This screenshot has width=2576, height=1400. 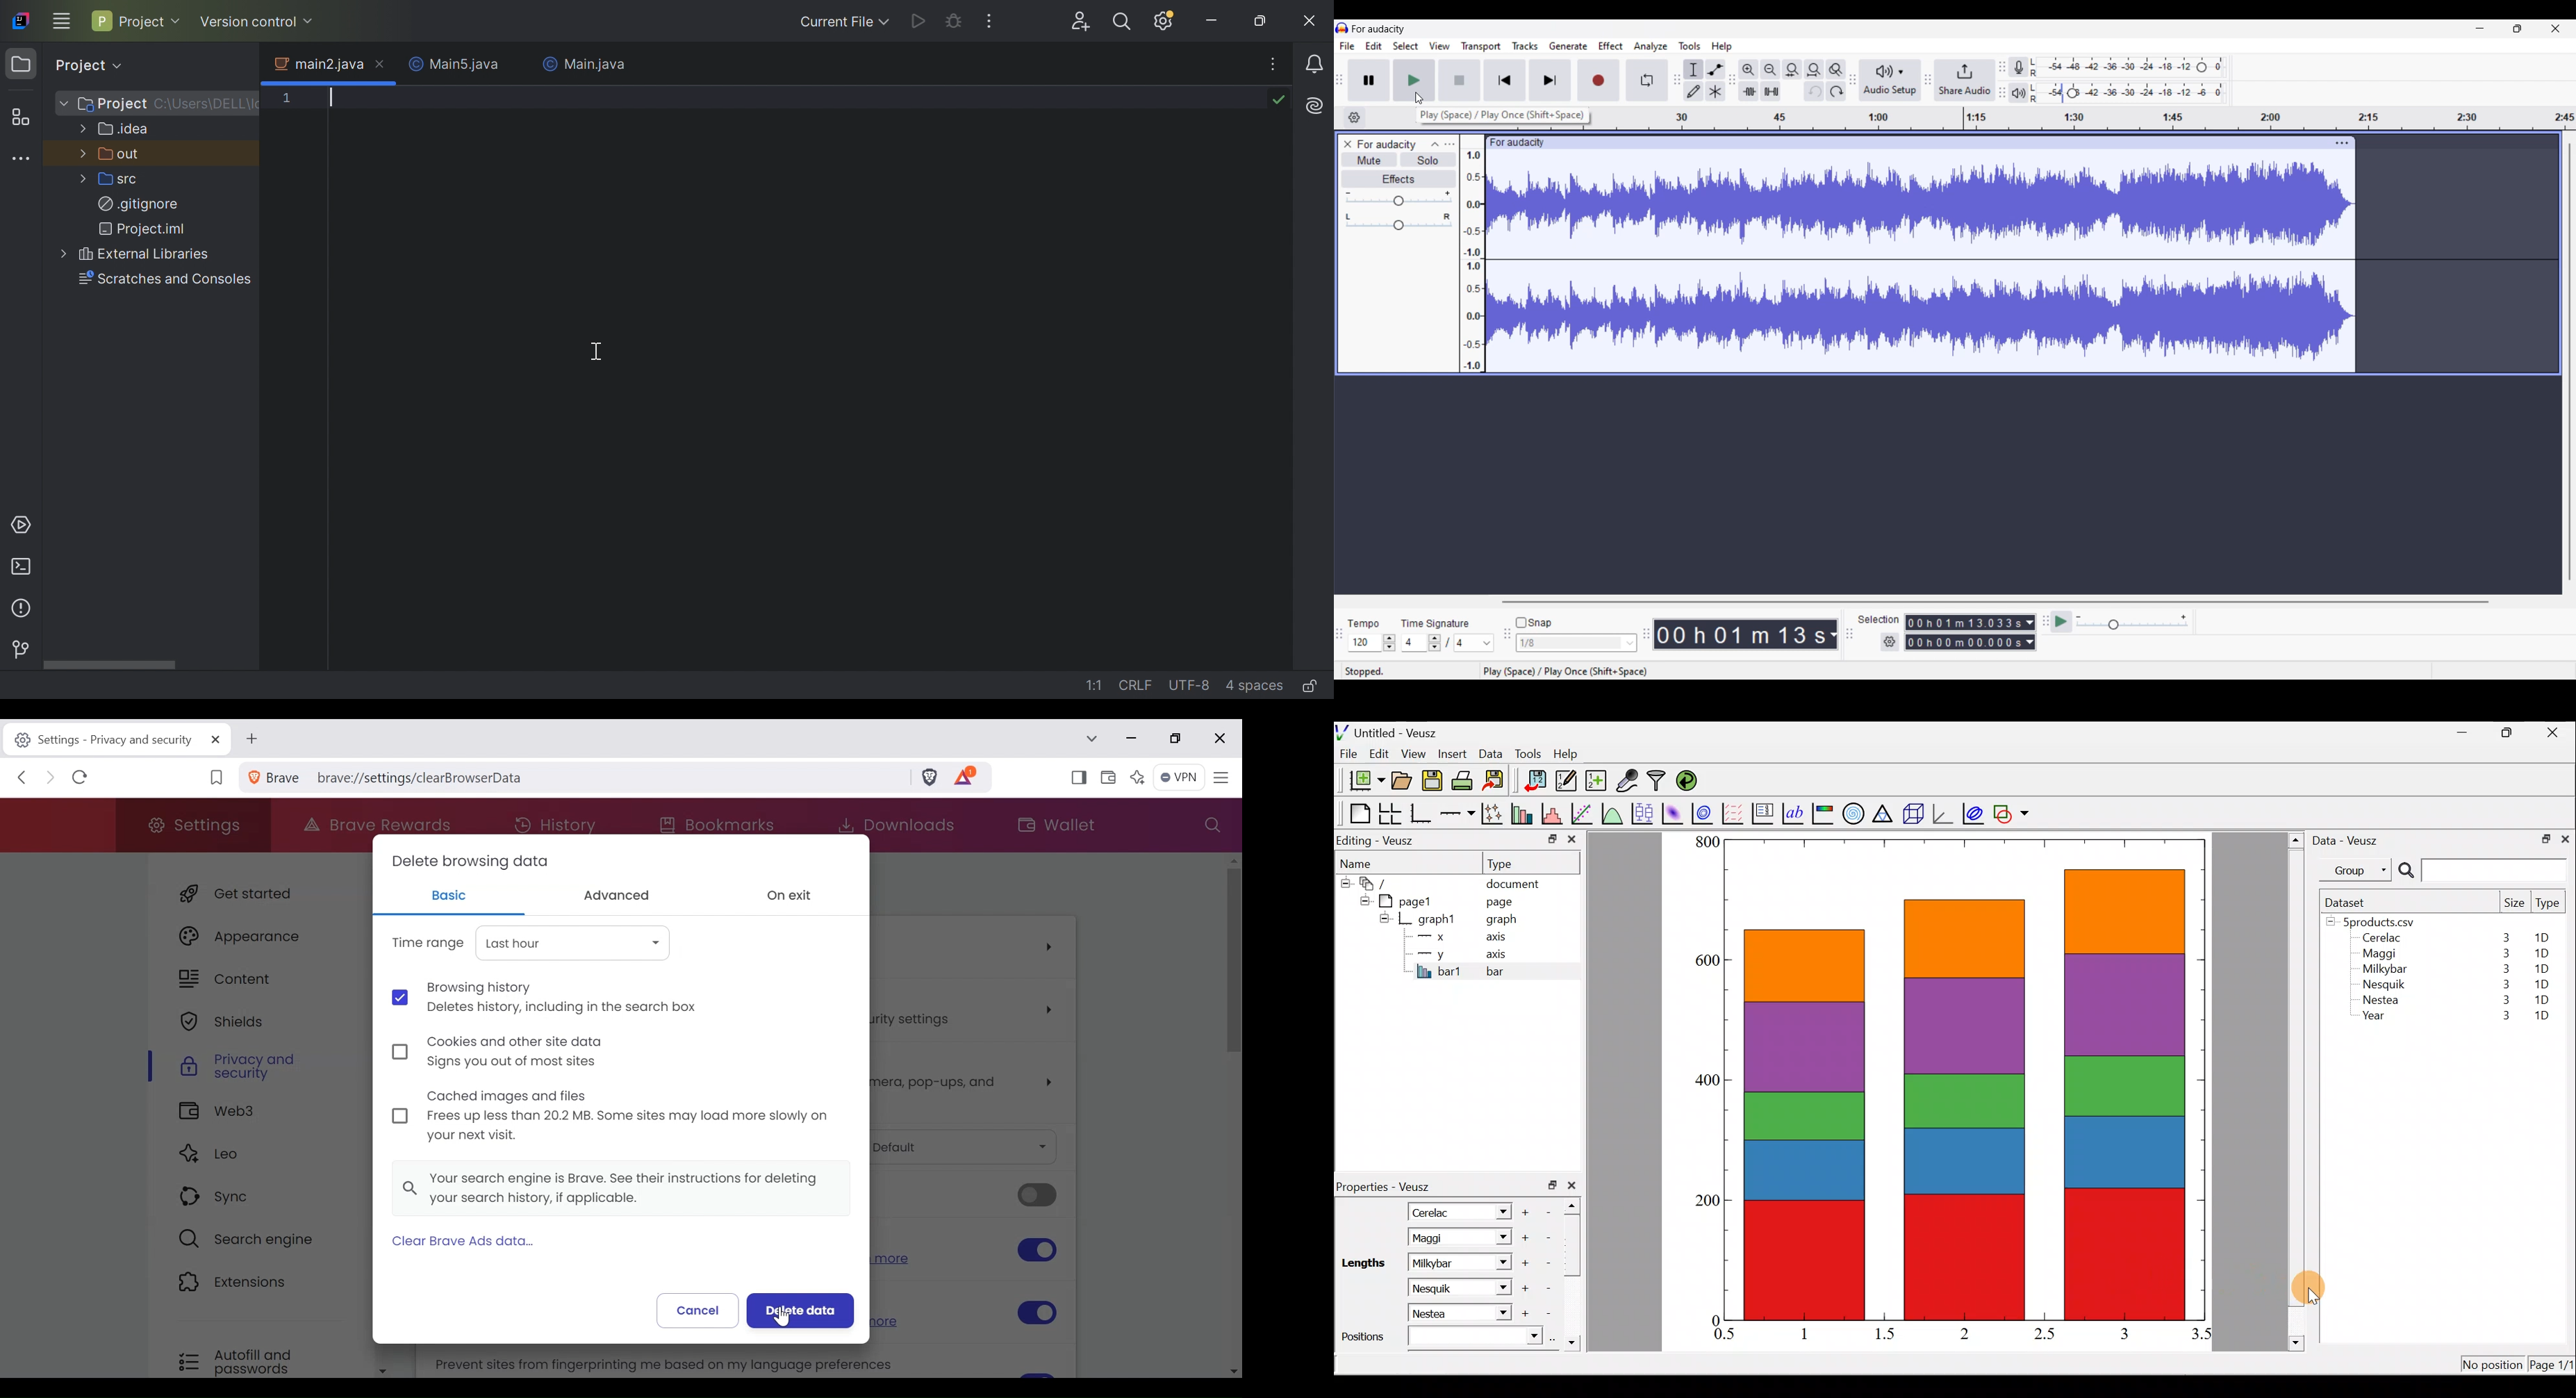 What do you see at coordinates (1749, 91) in the screenshot?
I see `Trim audio outside selection` at bounding box center [1749, 91].